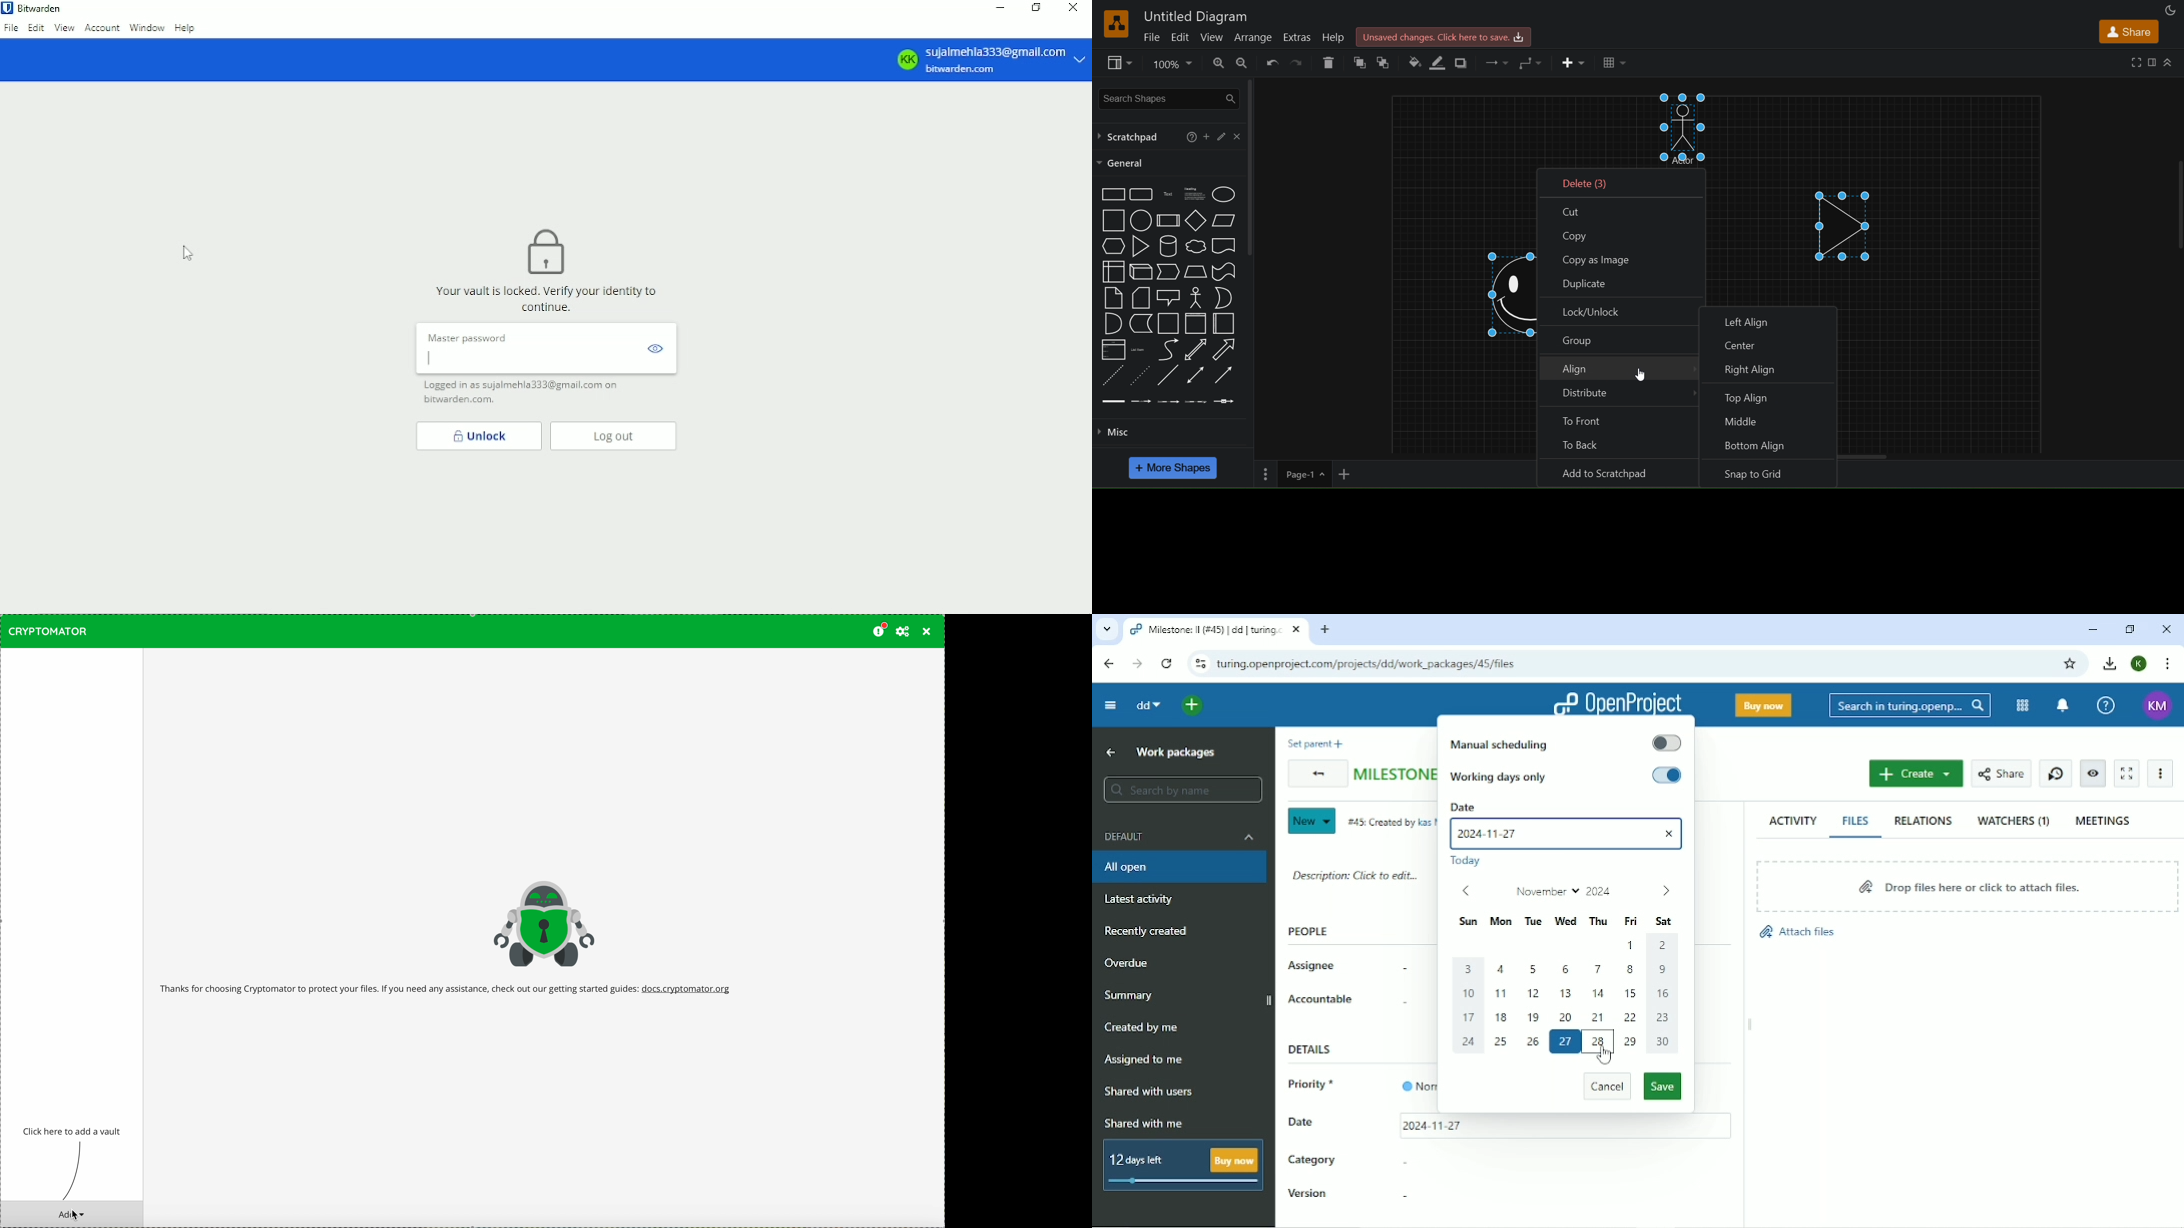 The height and width of the screenshot is (1232, 2184). What do you see at coordinates (1574, 63) in the screenshot?
I see `insert ` at bounding box center [1574, 63].